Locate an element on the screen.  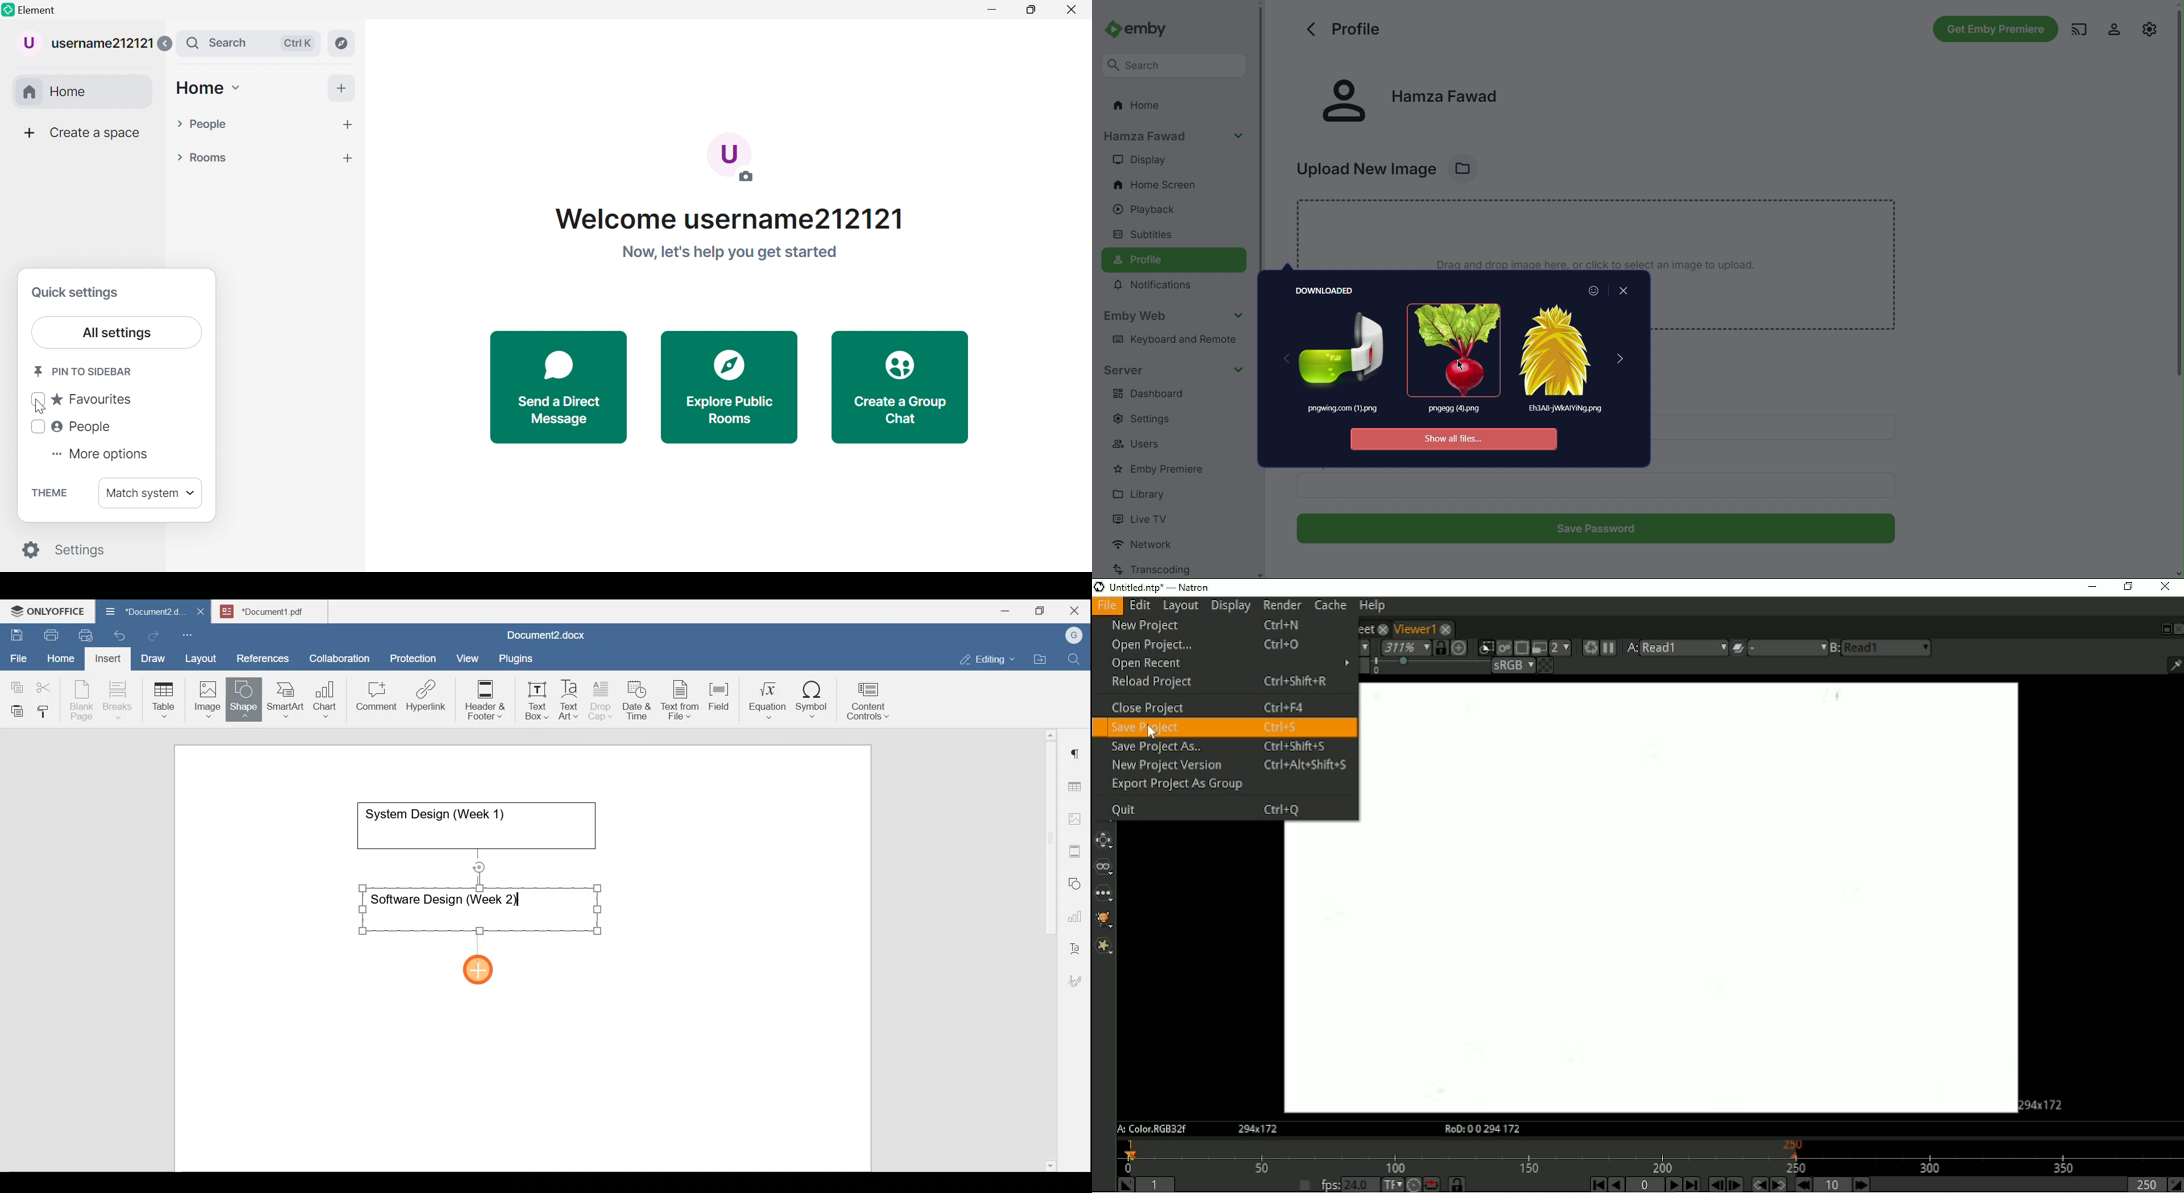
Home is located at coordinates (86, 92).